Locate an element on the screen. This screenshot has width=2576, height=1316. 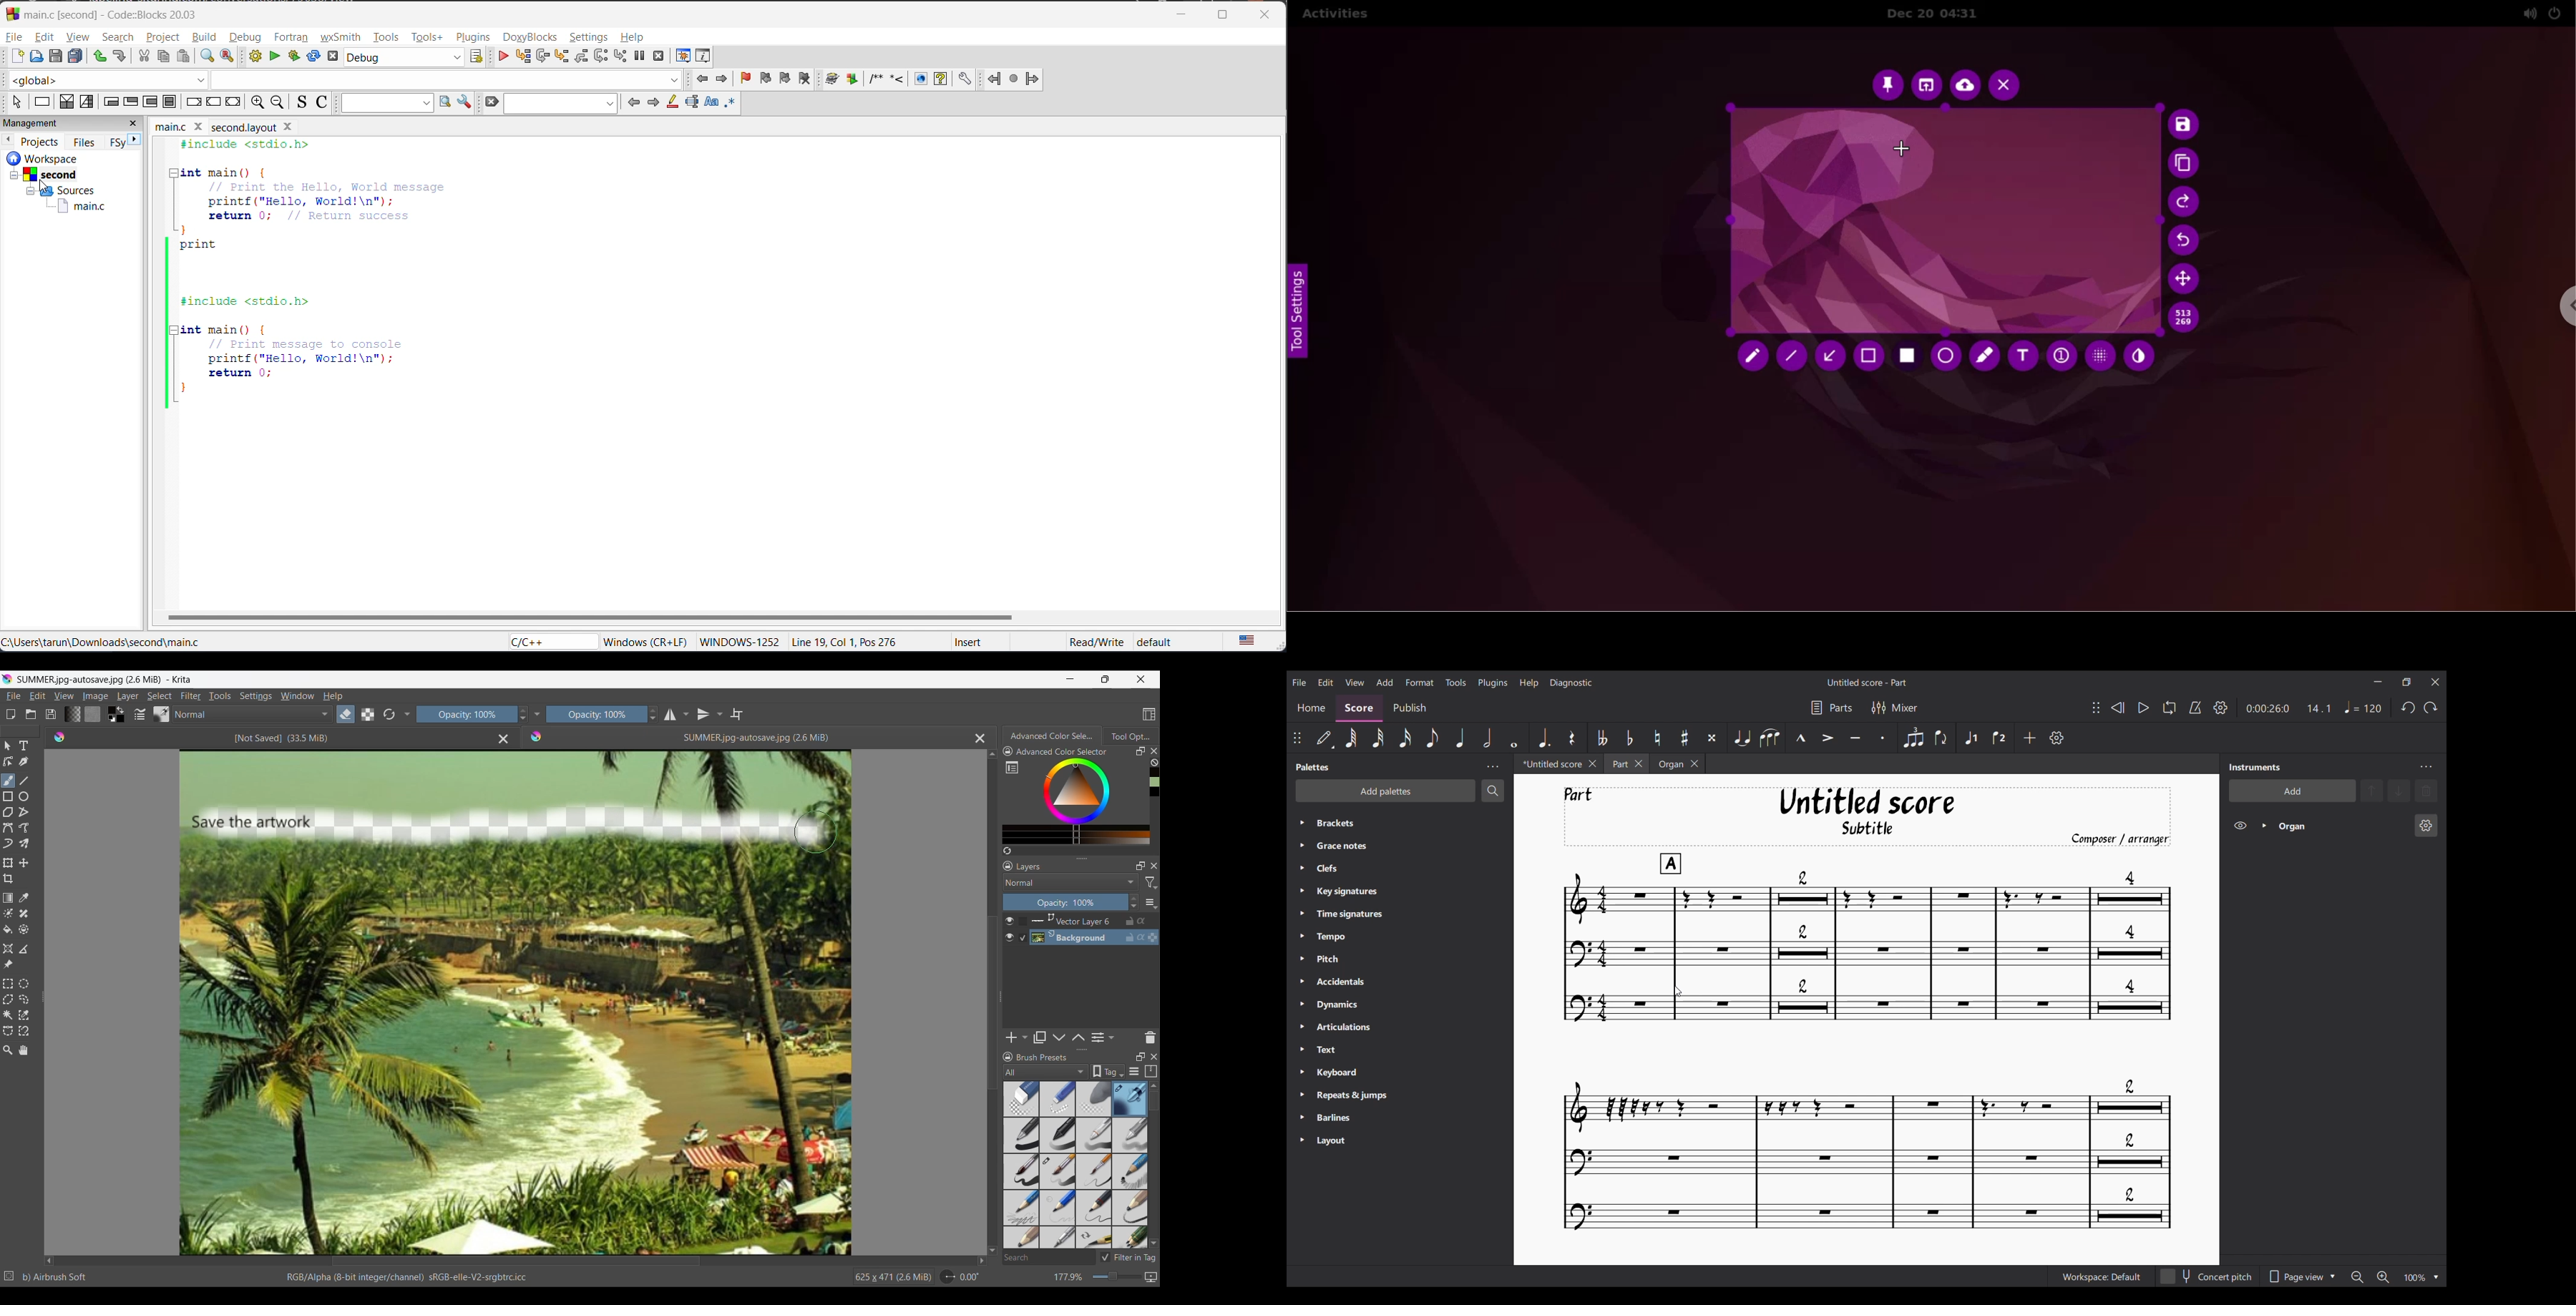
Sample color from current layer is located at coordinates (24, 898).